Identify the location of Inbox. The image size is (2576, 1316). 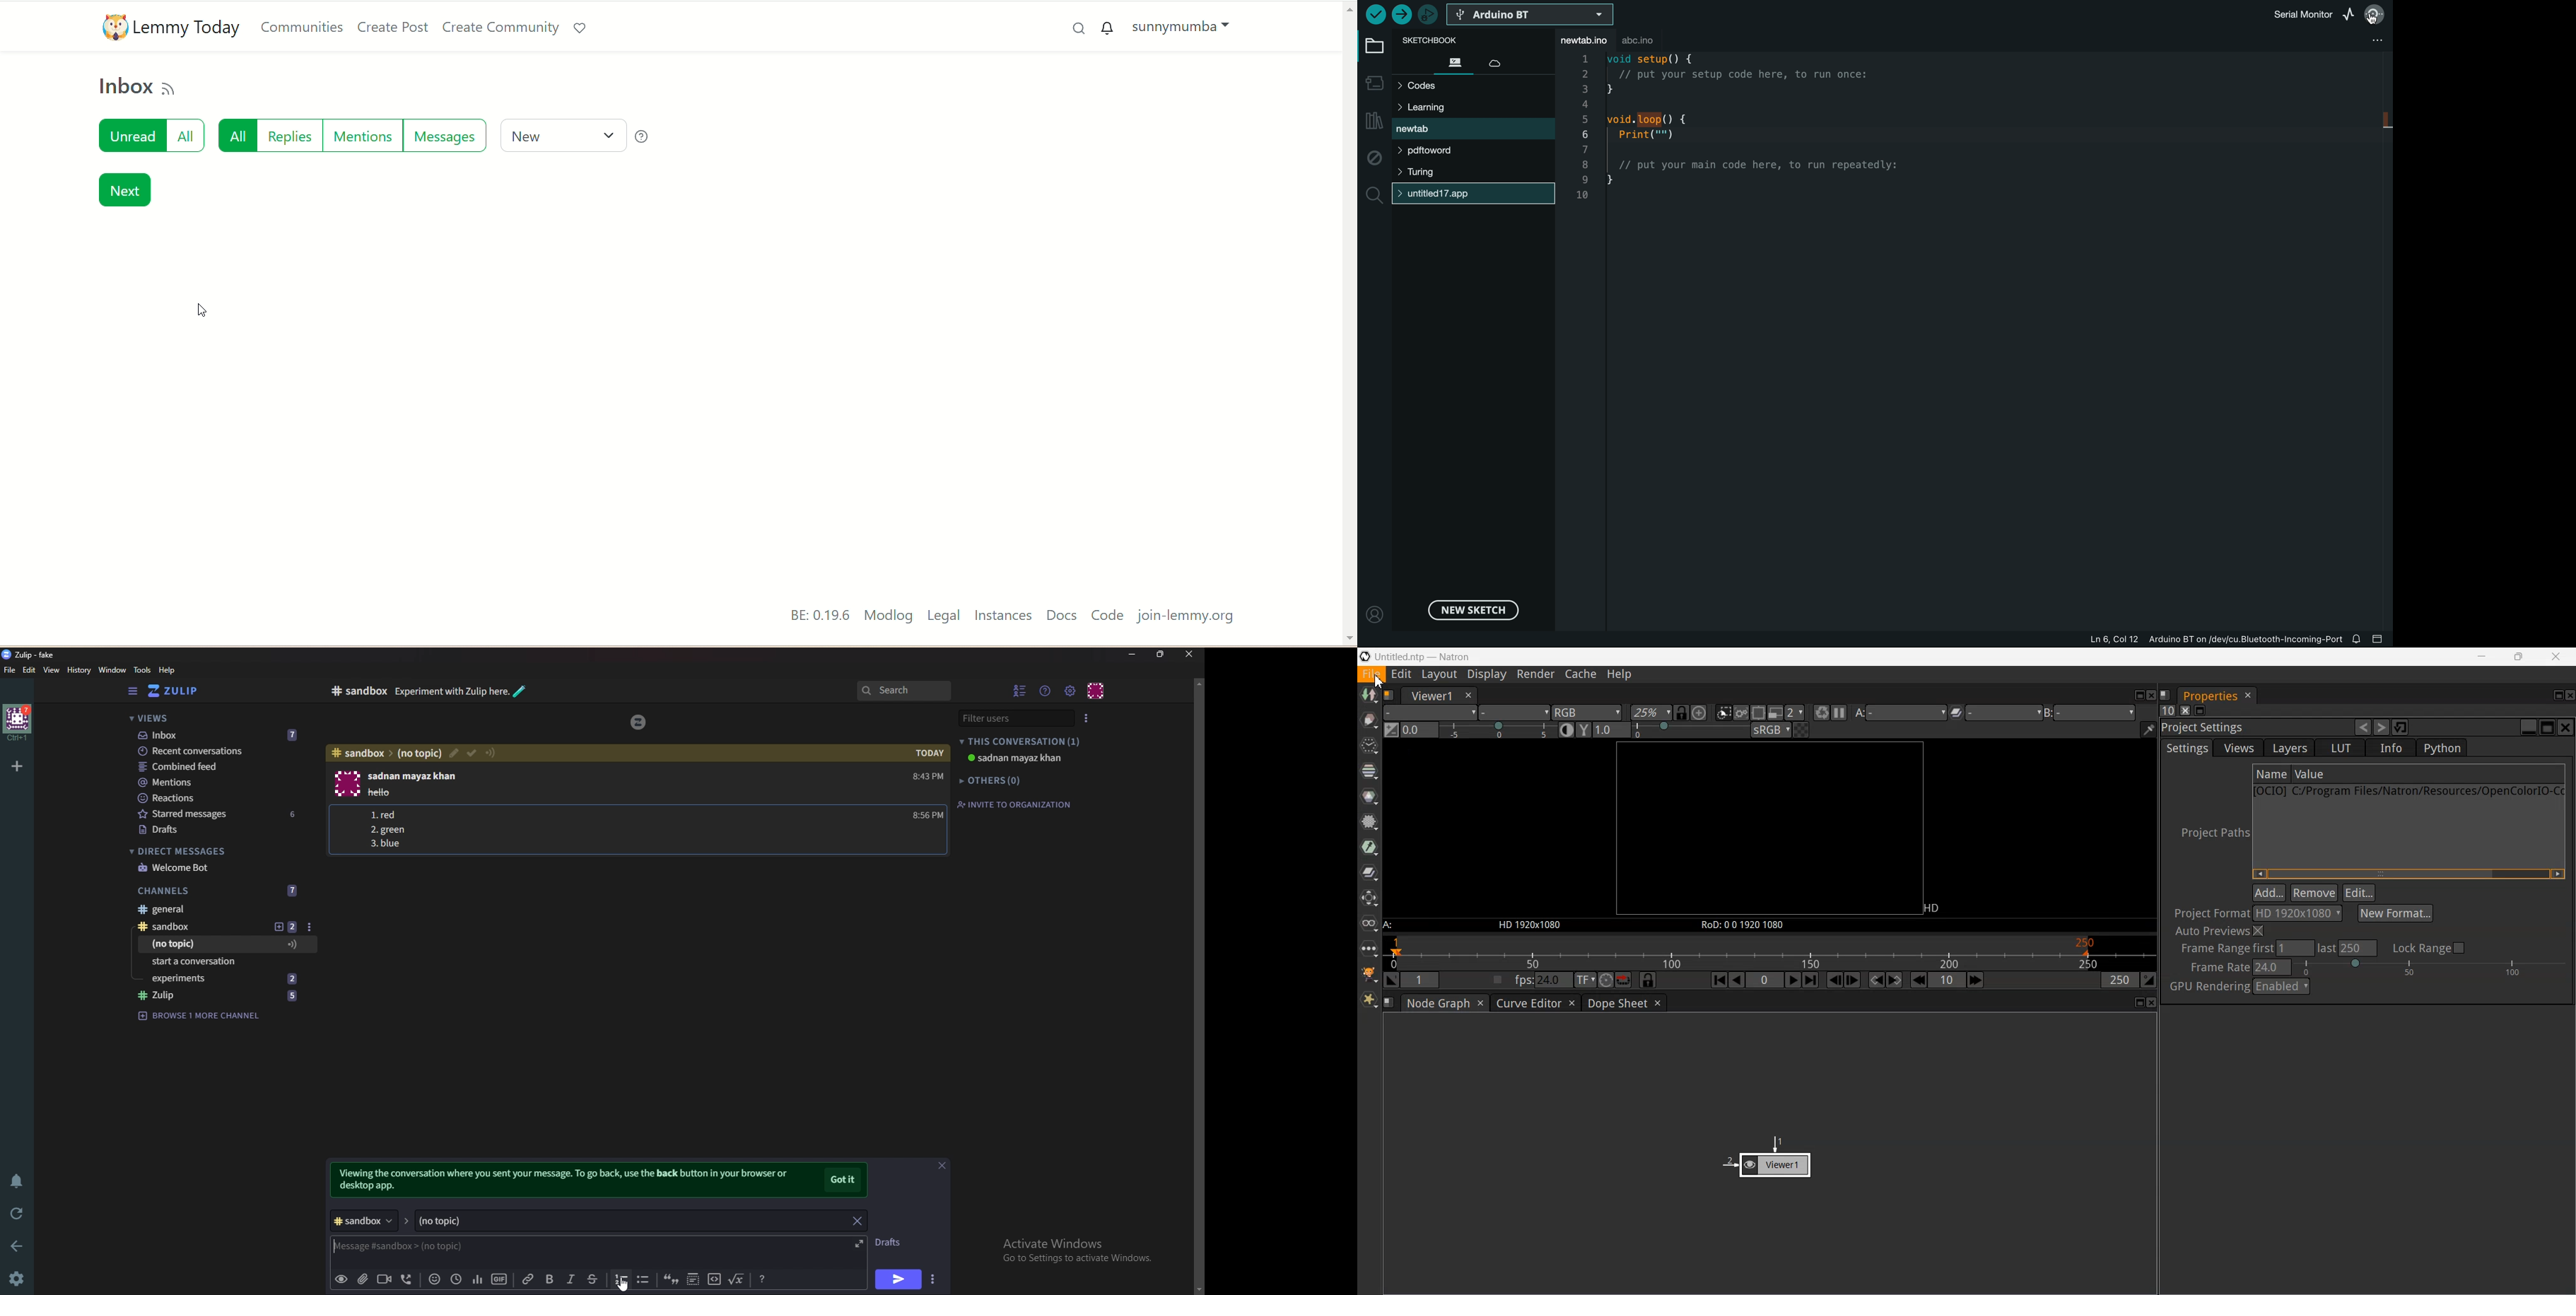
(351, 691).